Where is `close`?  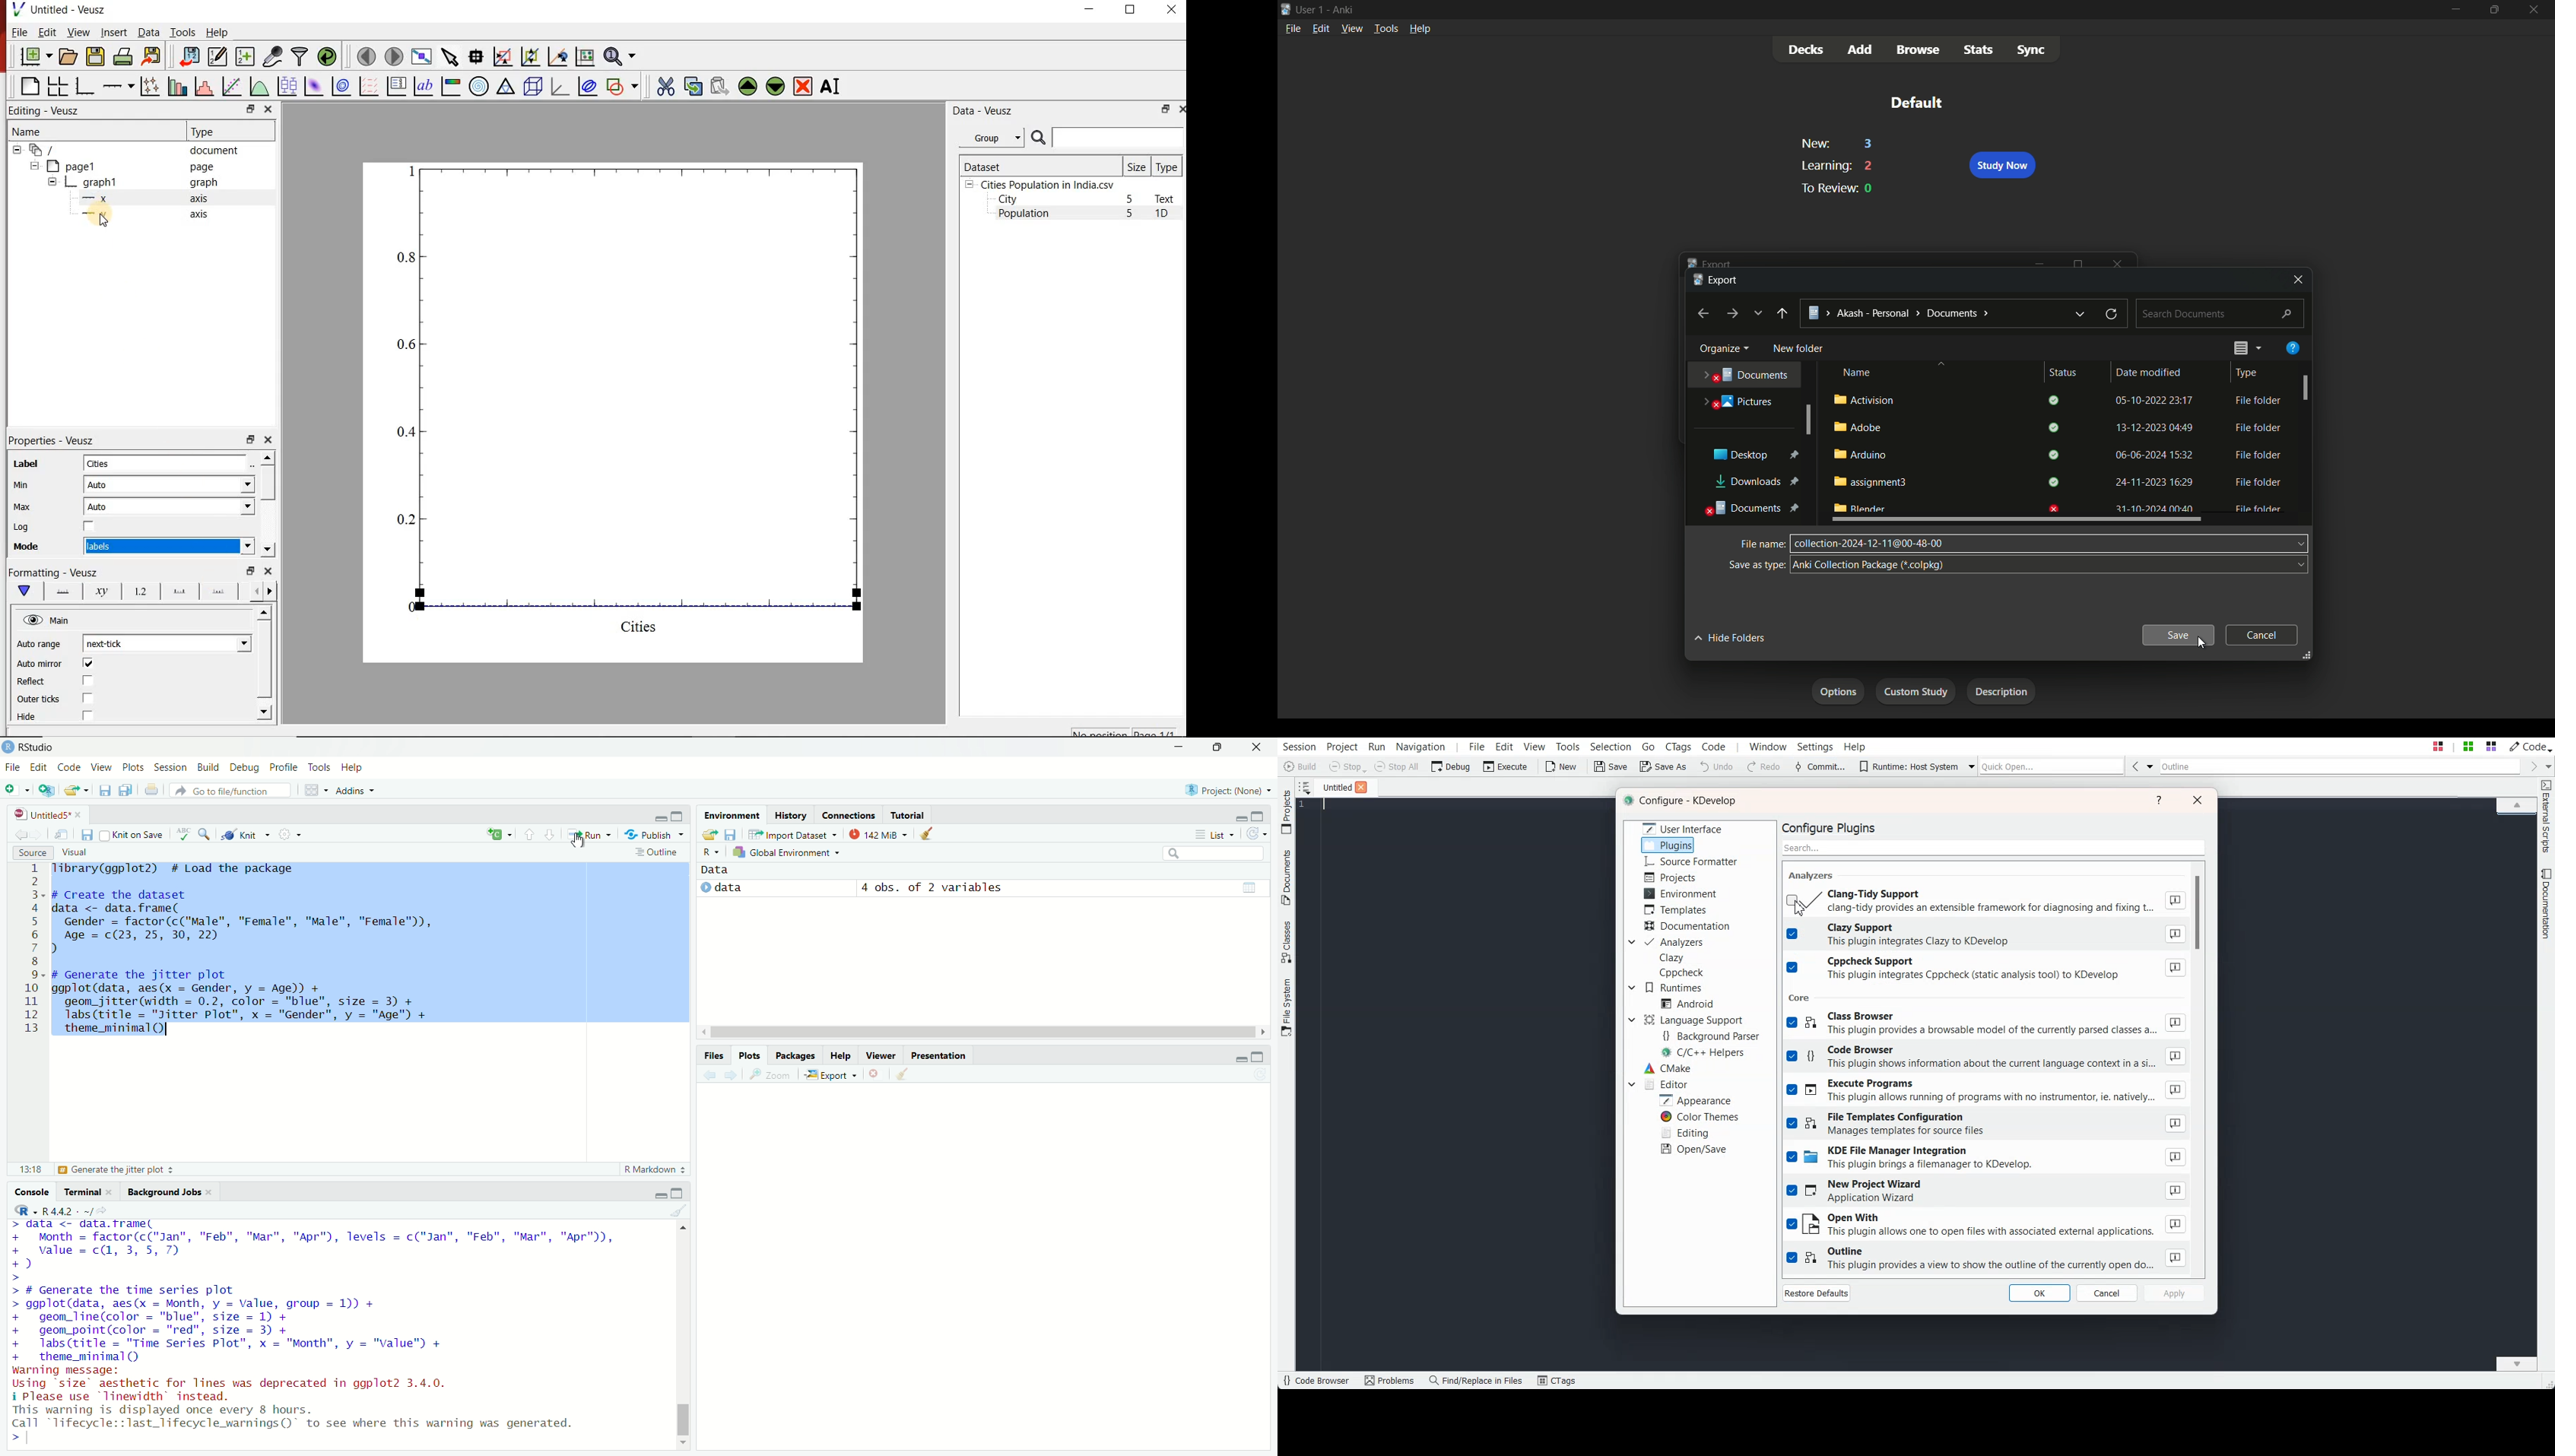
close is located at coordinates (268, 440).